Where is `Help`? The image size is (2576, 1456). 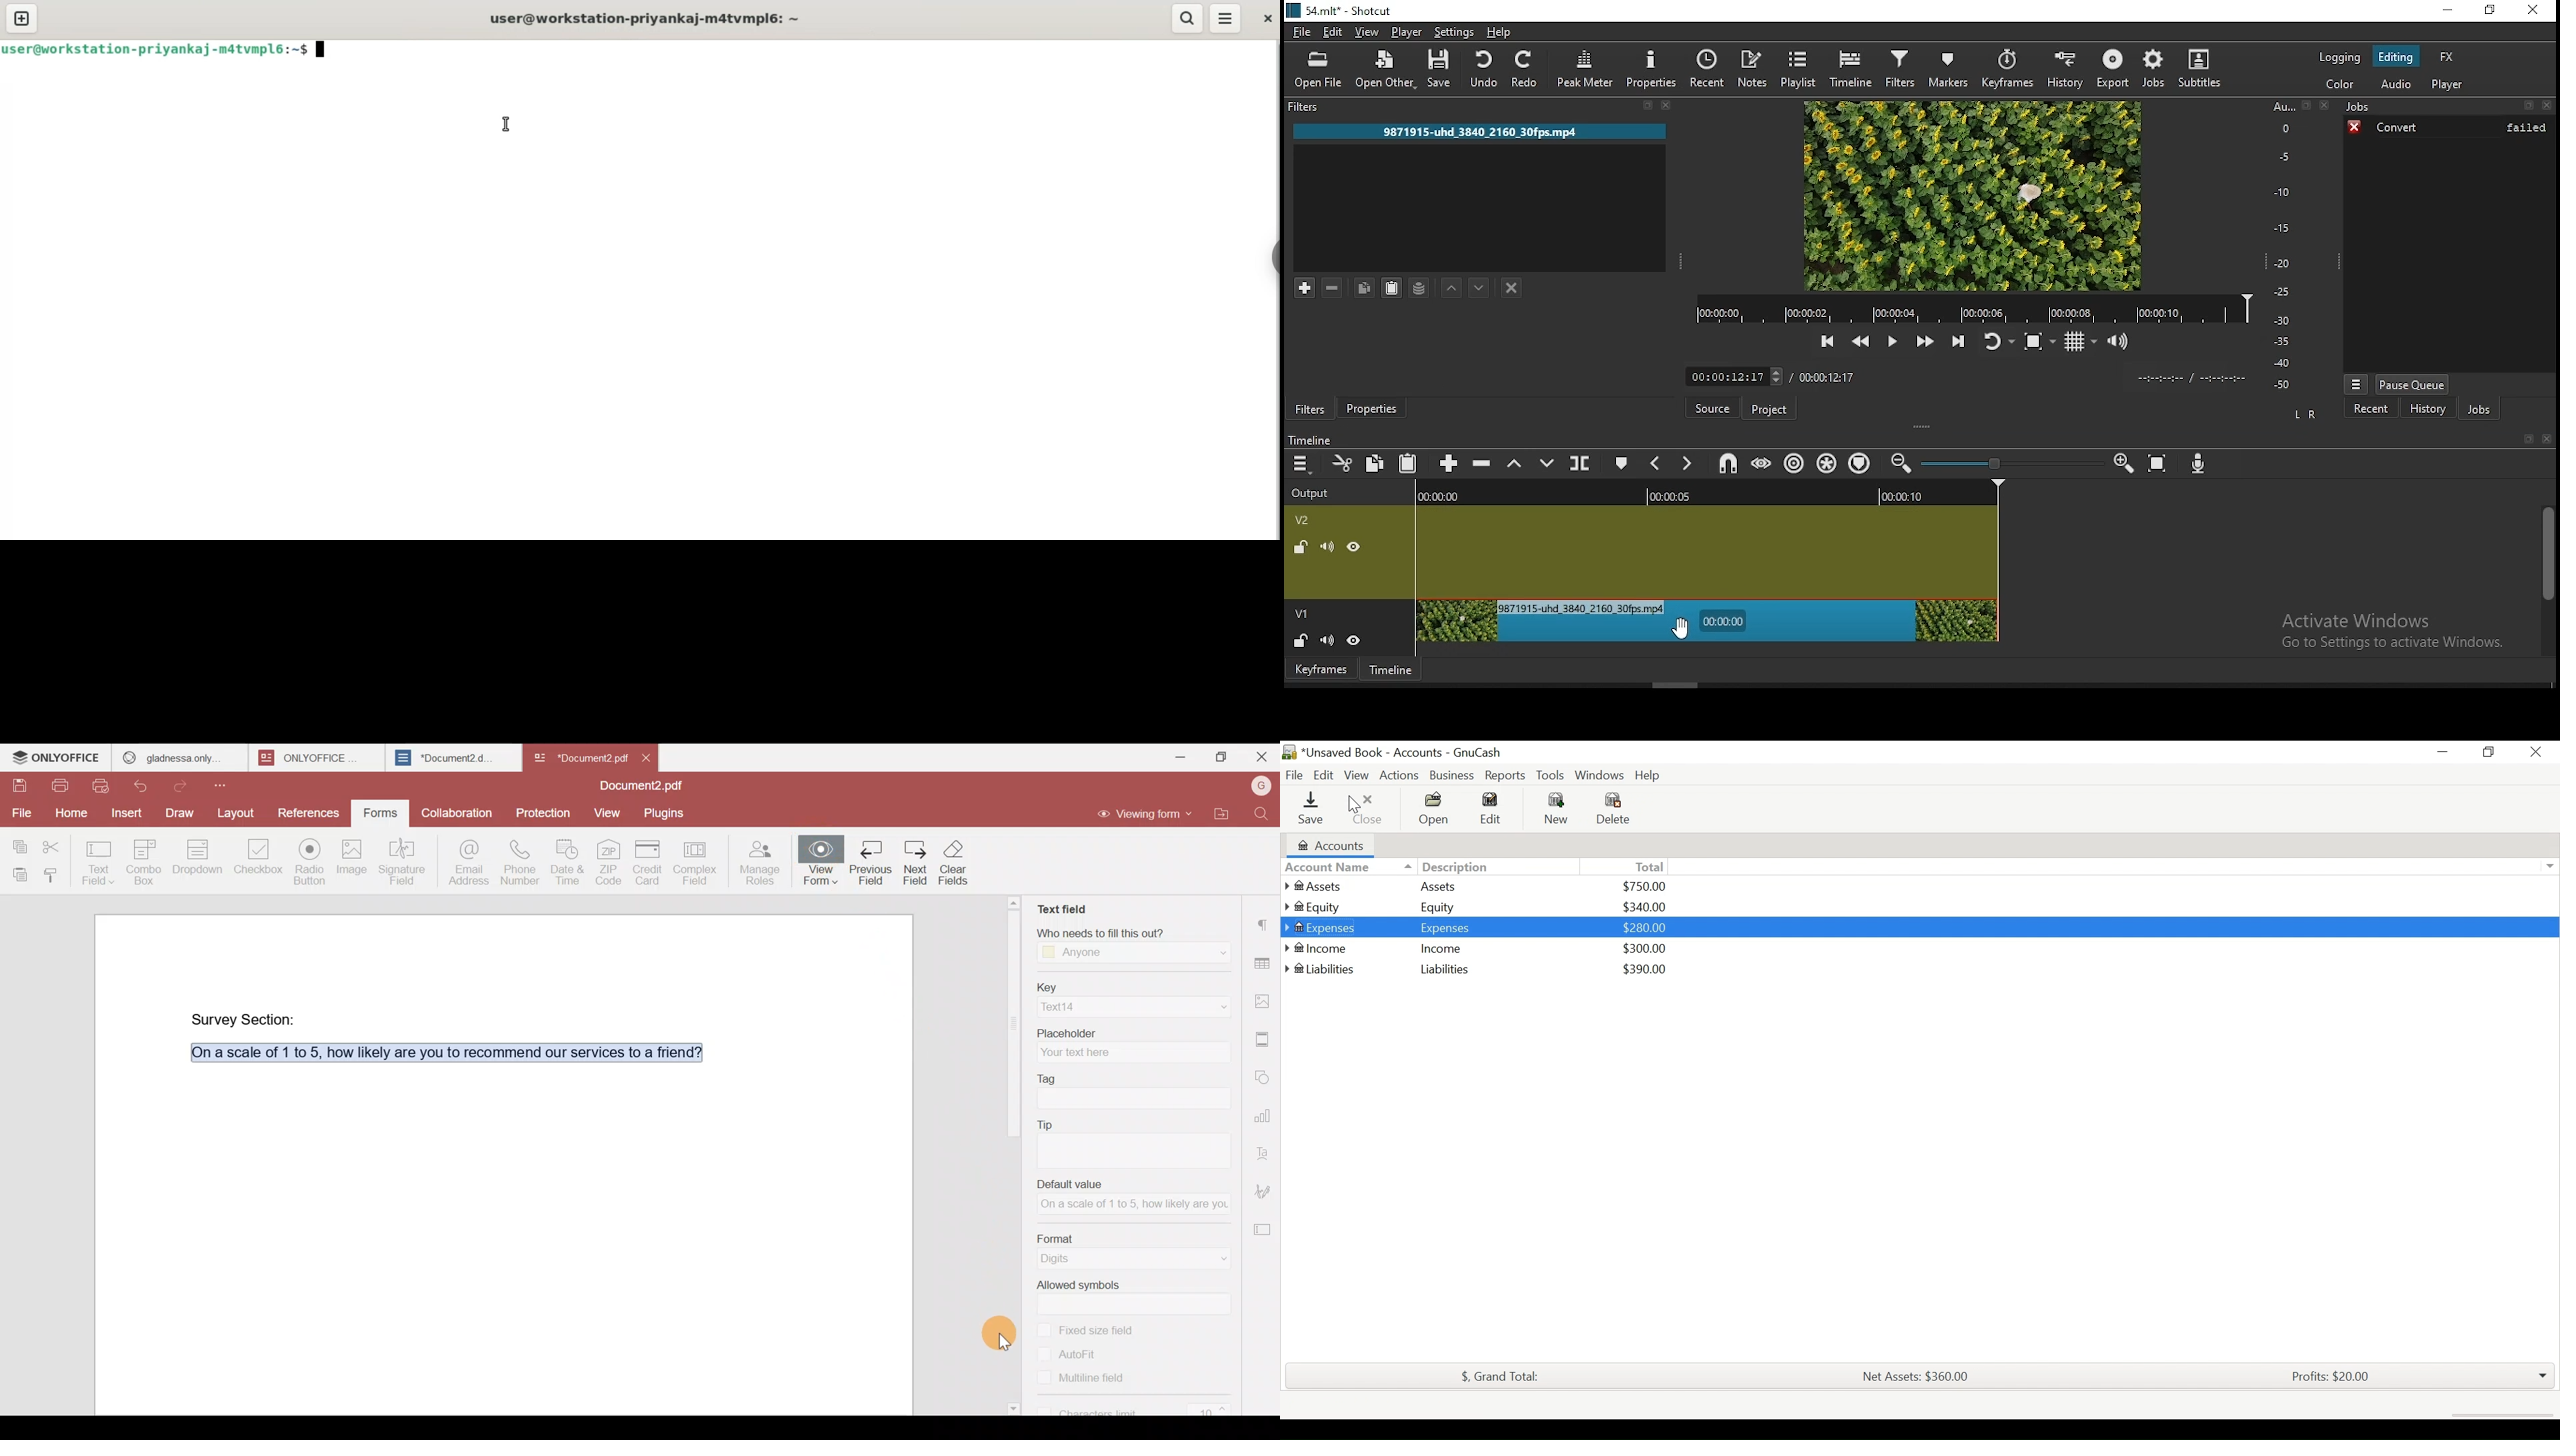 Help is located at coordinates (1650, 775).